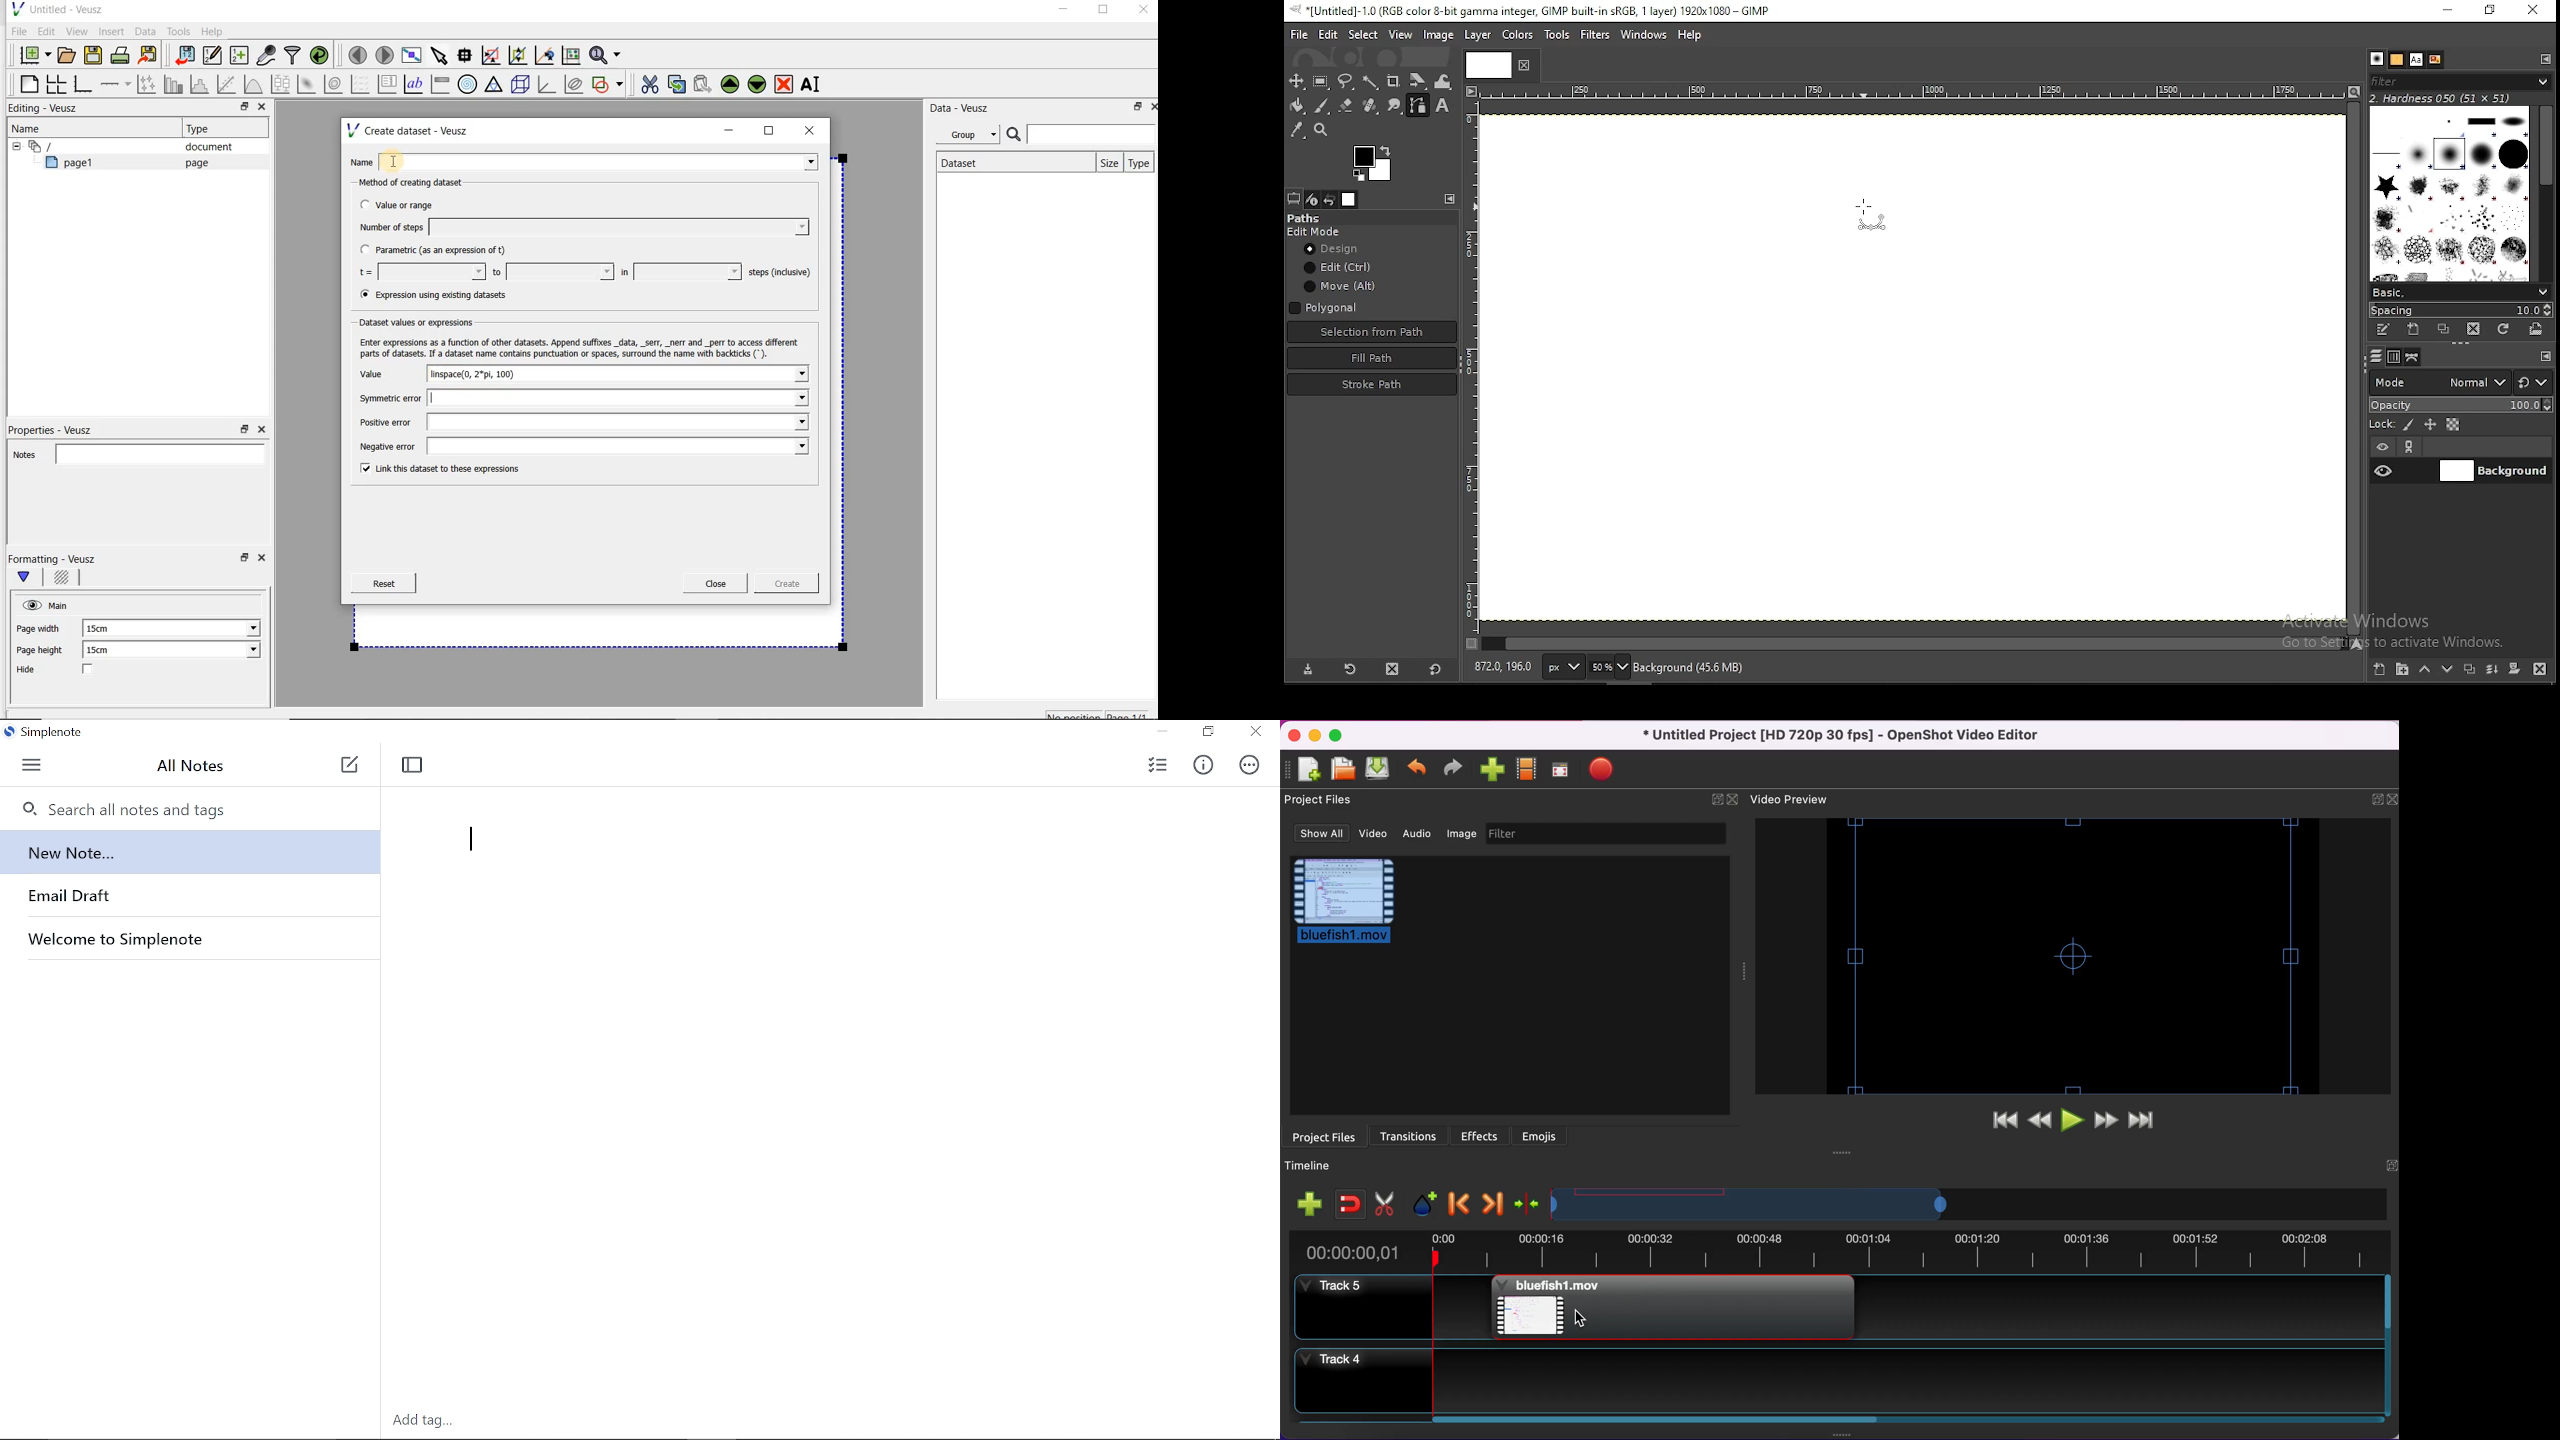  What do you see at coordinates (146, 31) in the screenshot?
I see `Data` at bounding box center [146, 31].